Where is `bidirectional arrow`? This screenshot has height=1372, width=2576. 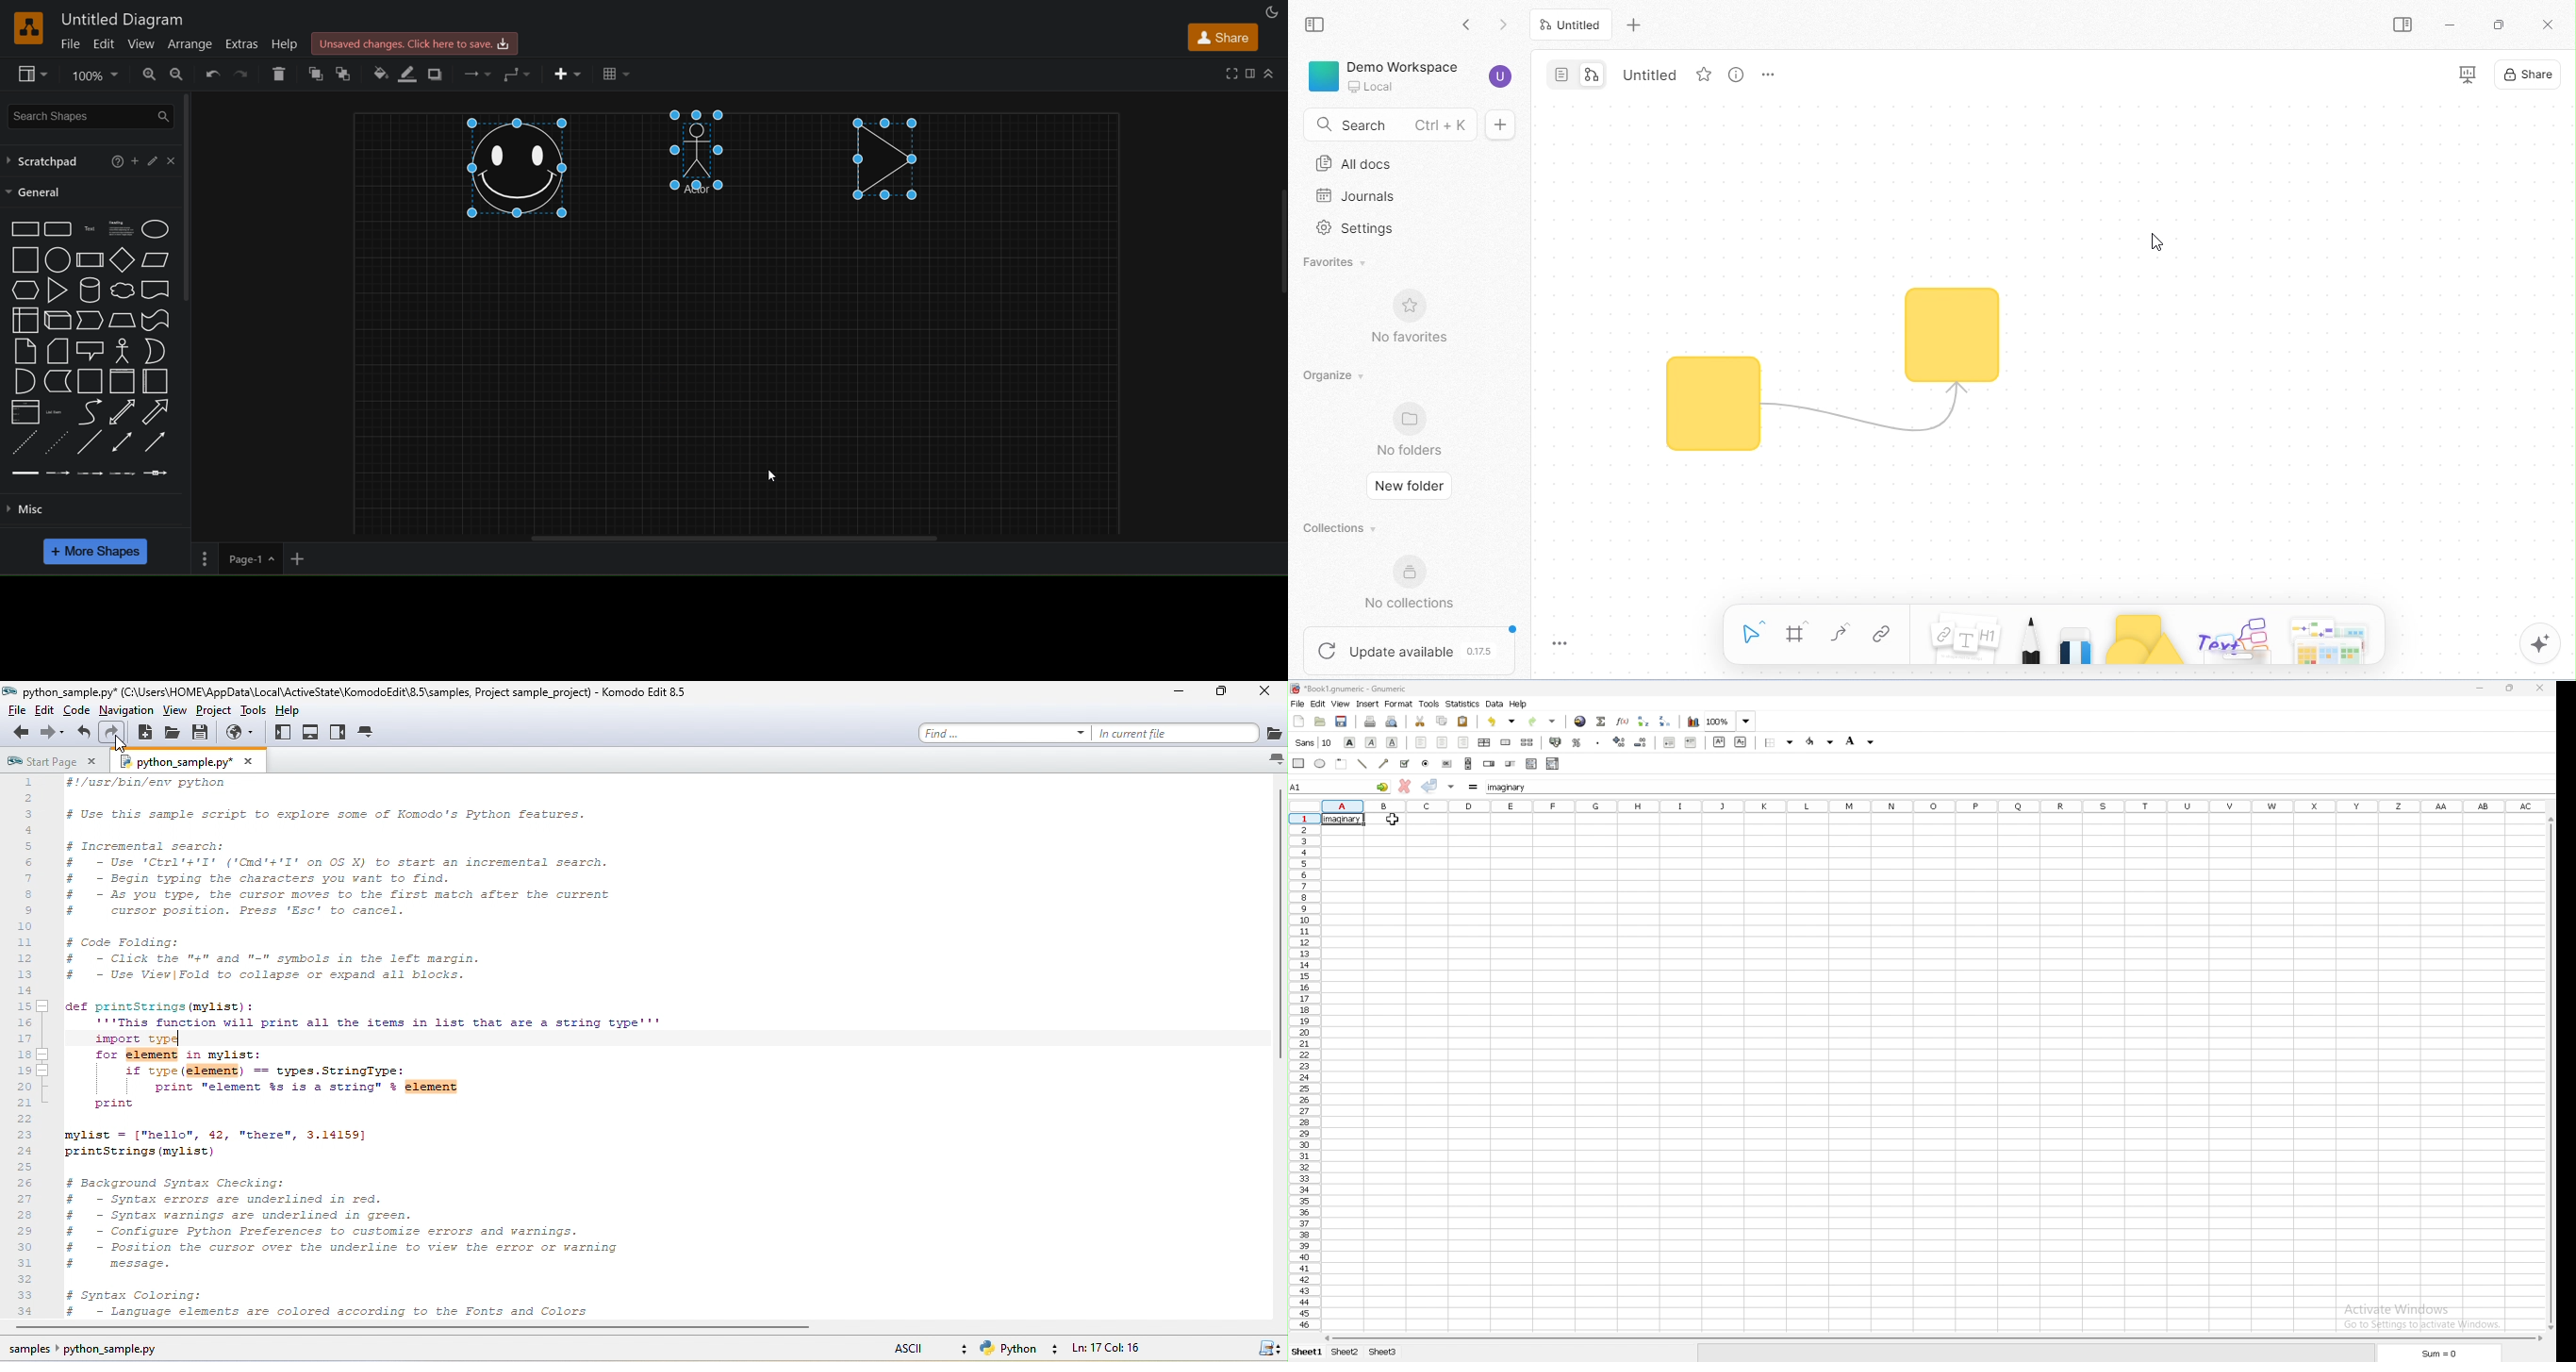 bidirectional arrow is located at coordinates (123, 411).